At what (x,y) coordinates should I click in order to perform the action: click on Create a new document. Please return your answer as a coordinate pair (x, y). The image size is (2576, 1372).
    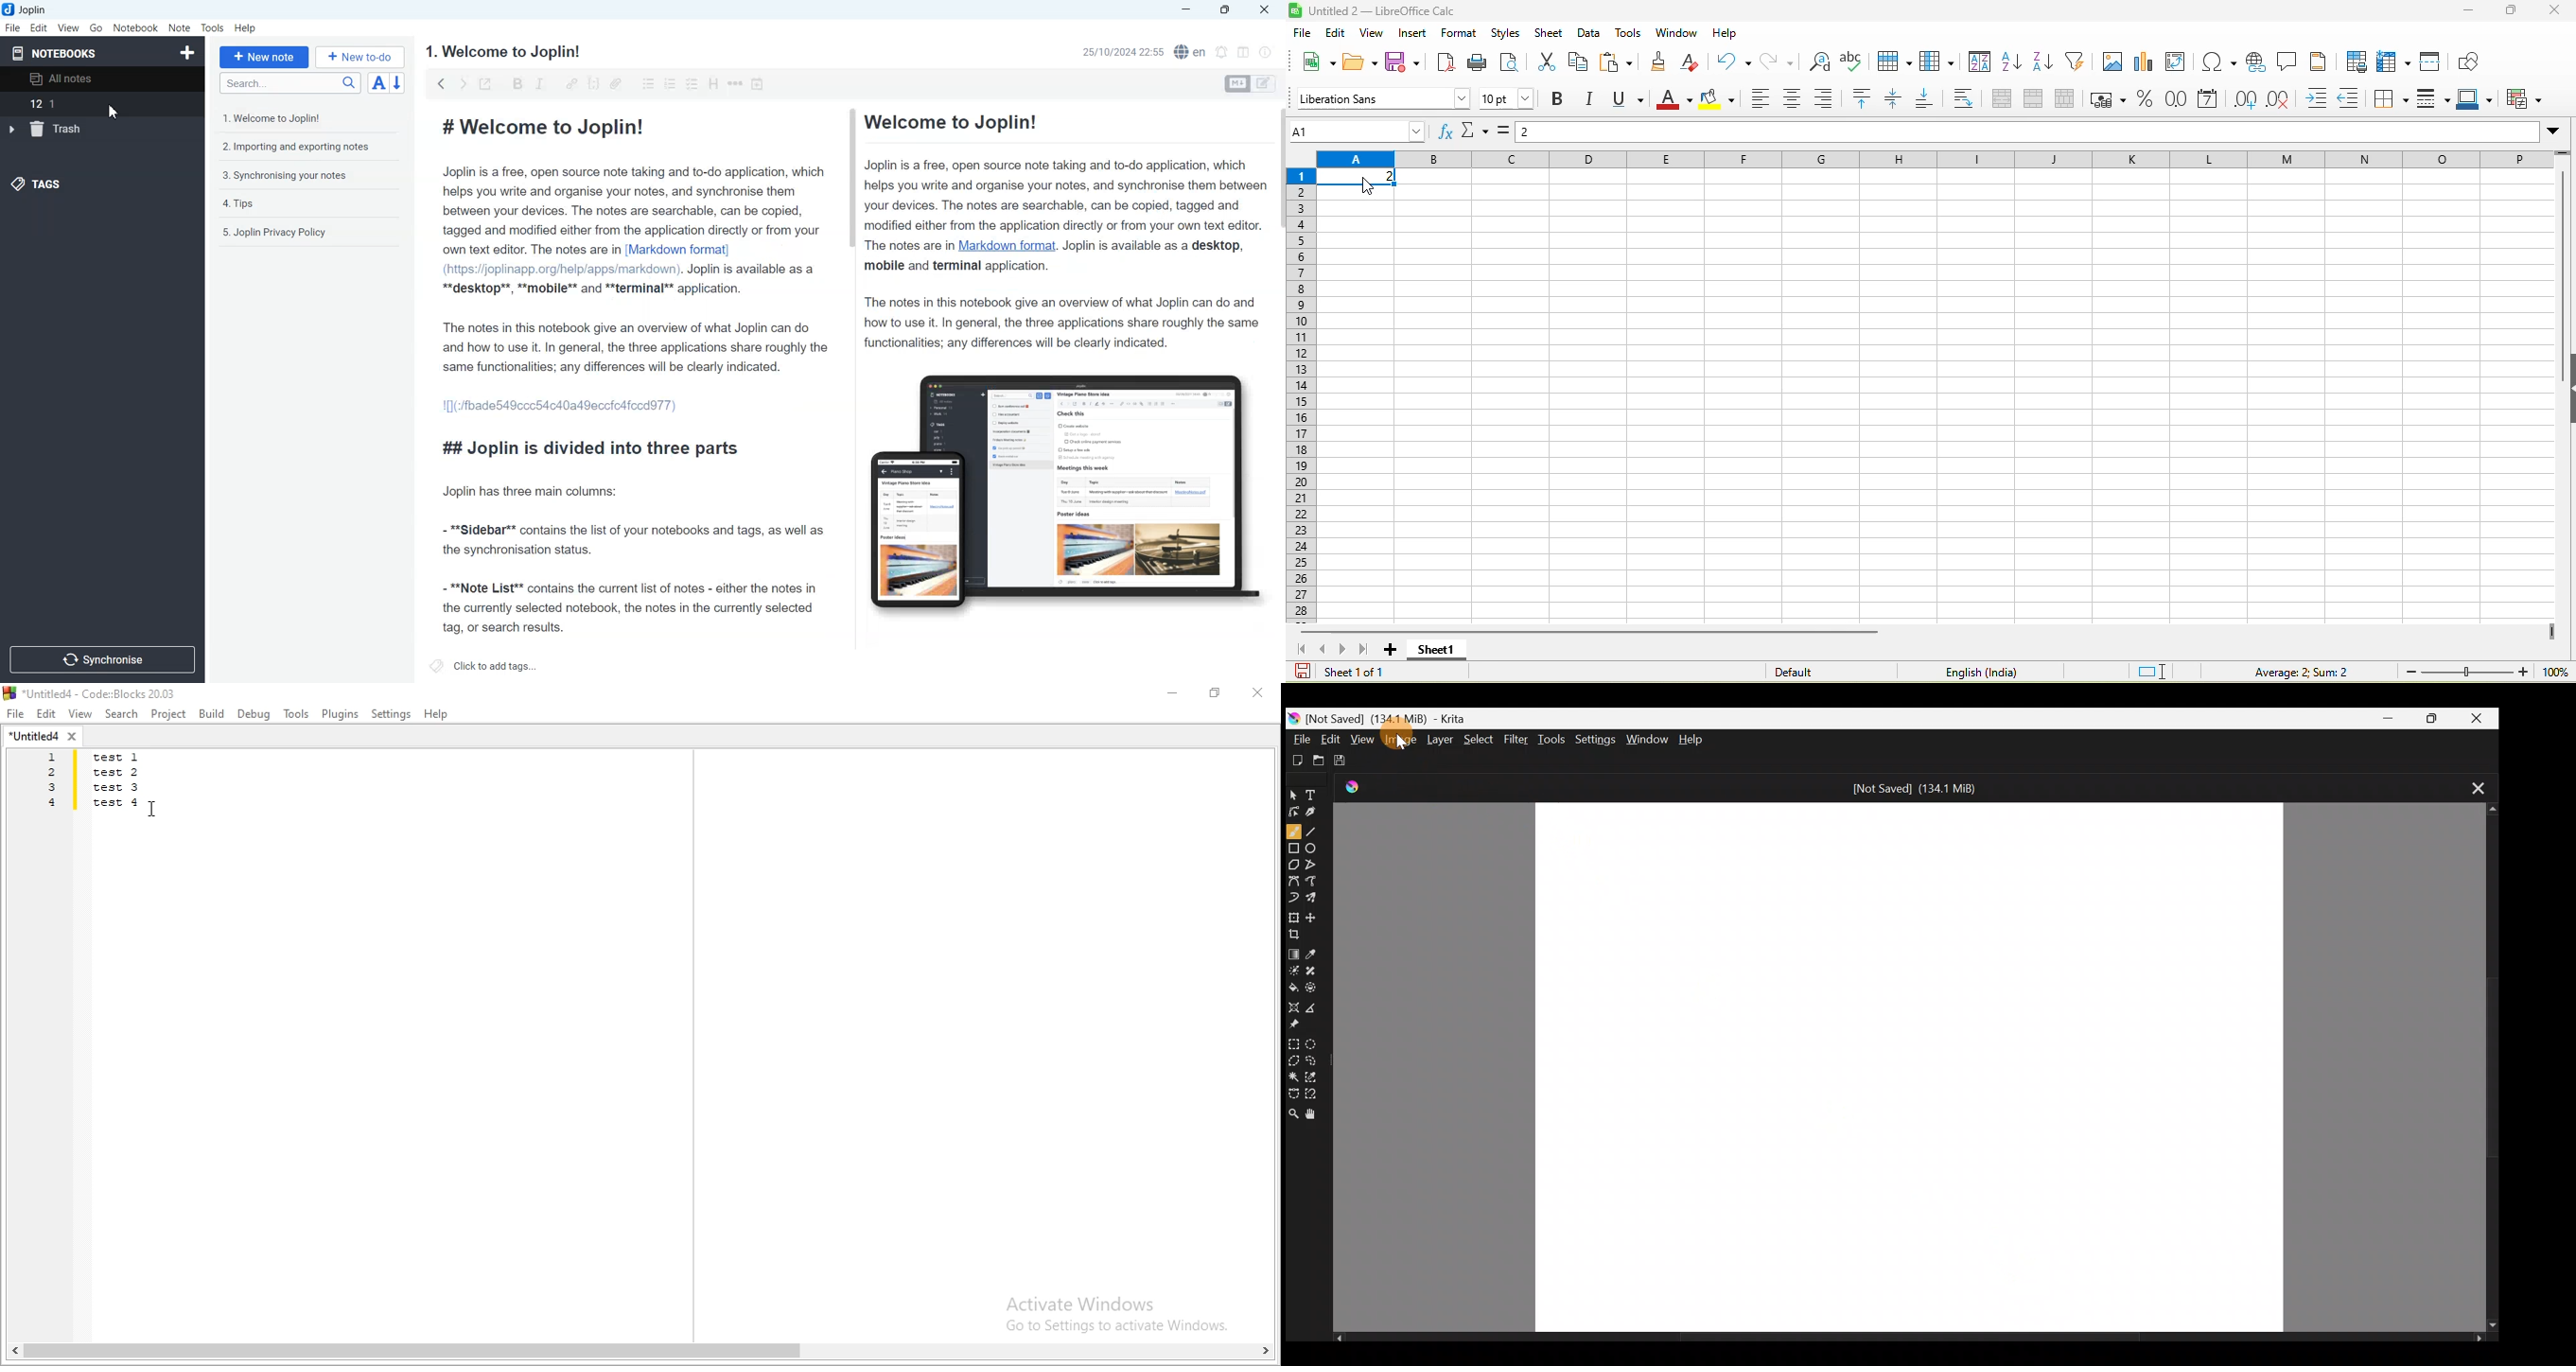
    Looking at the image, I should click on (1298, 760).